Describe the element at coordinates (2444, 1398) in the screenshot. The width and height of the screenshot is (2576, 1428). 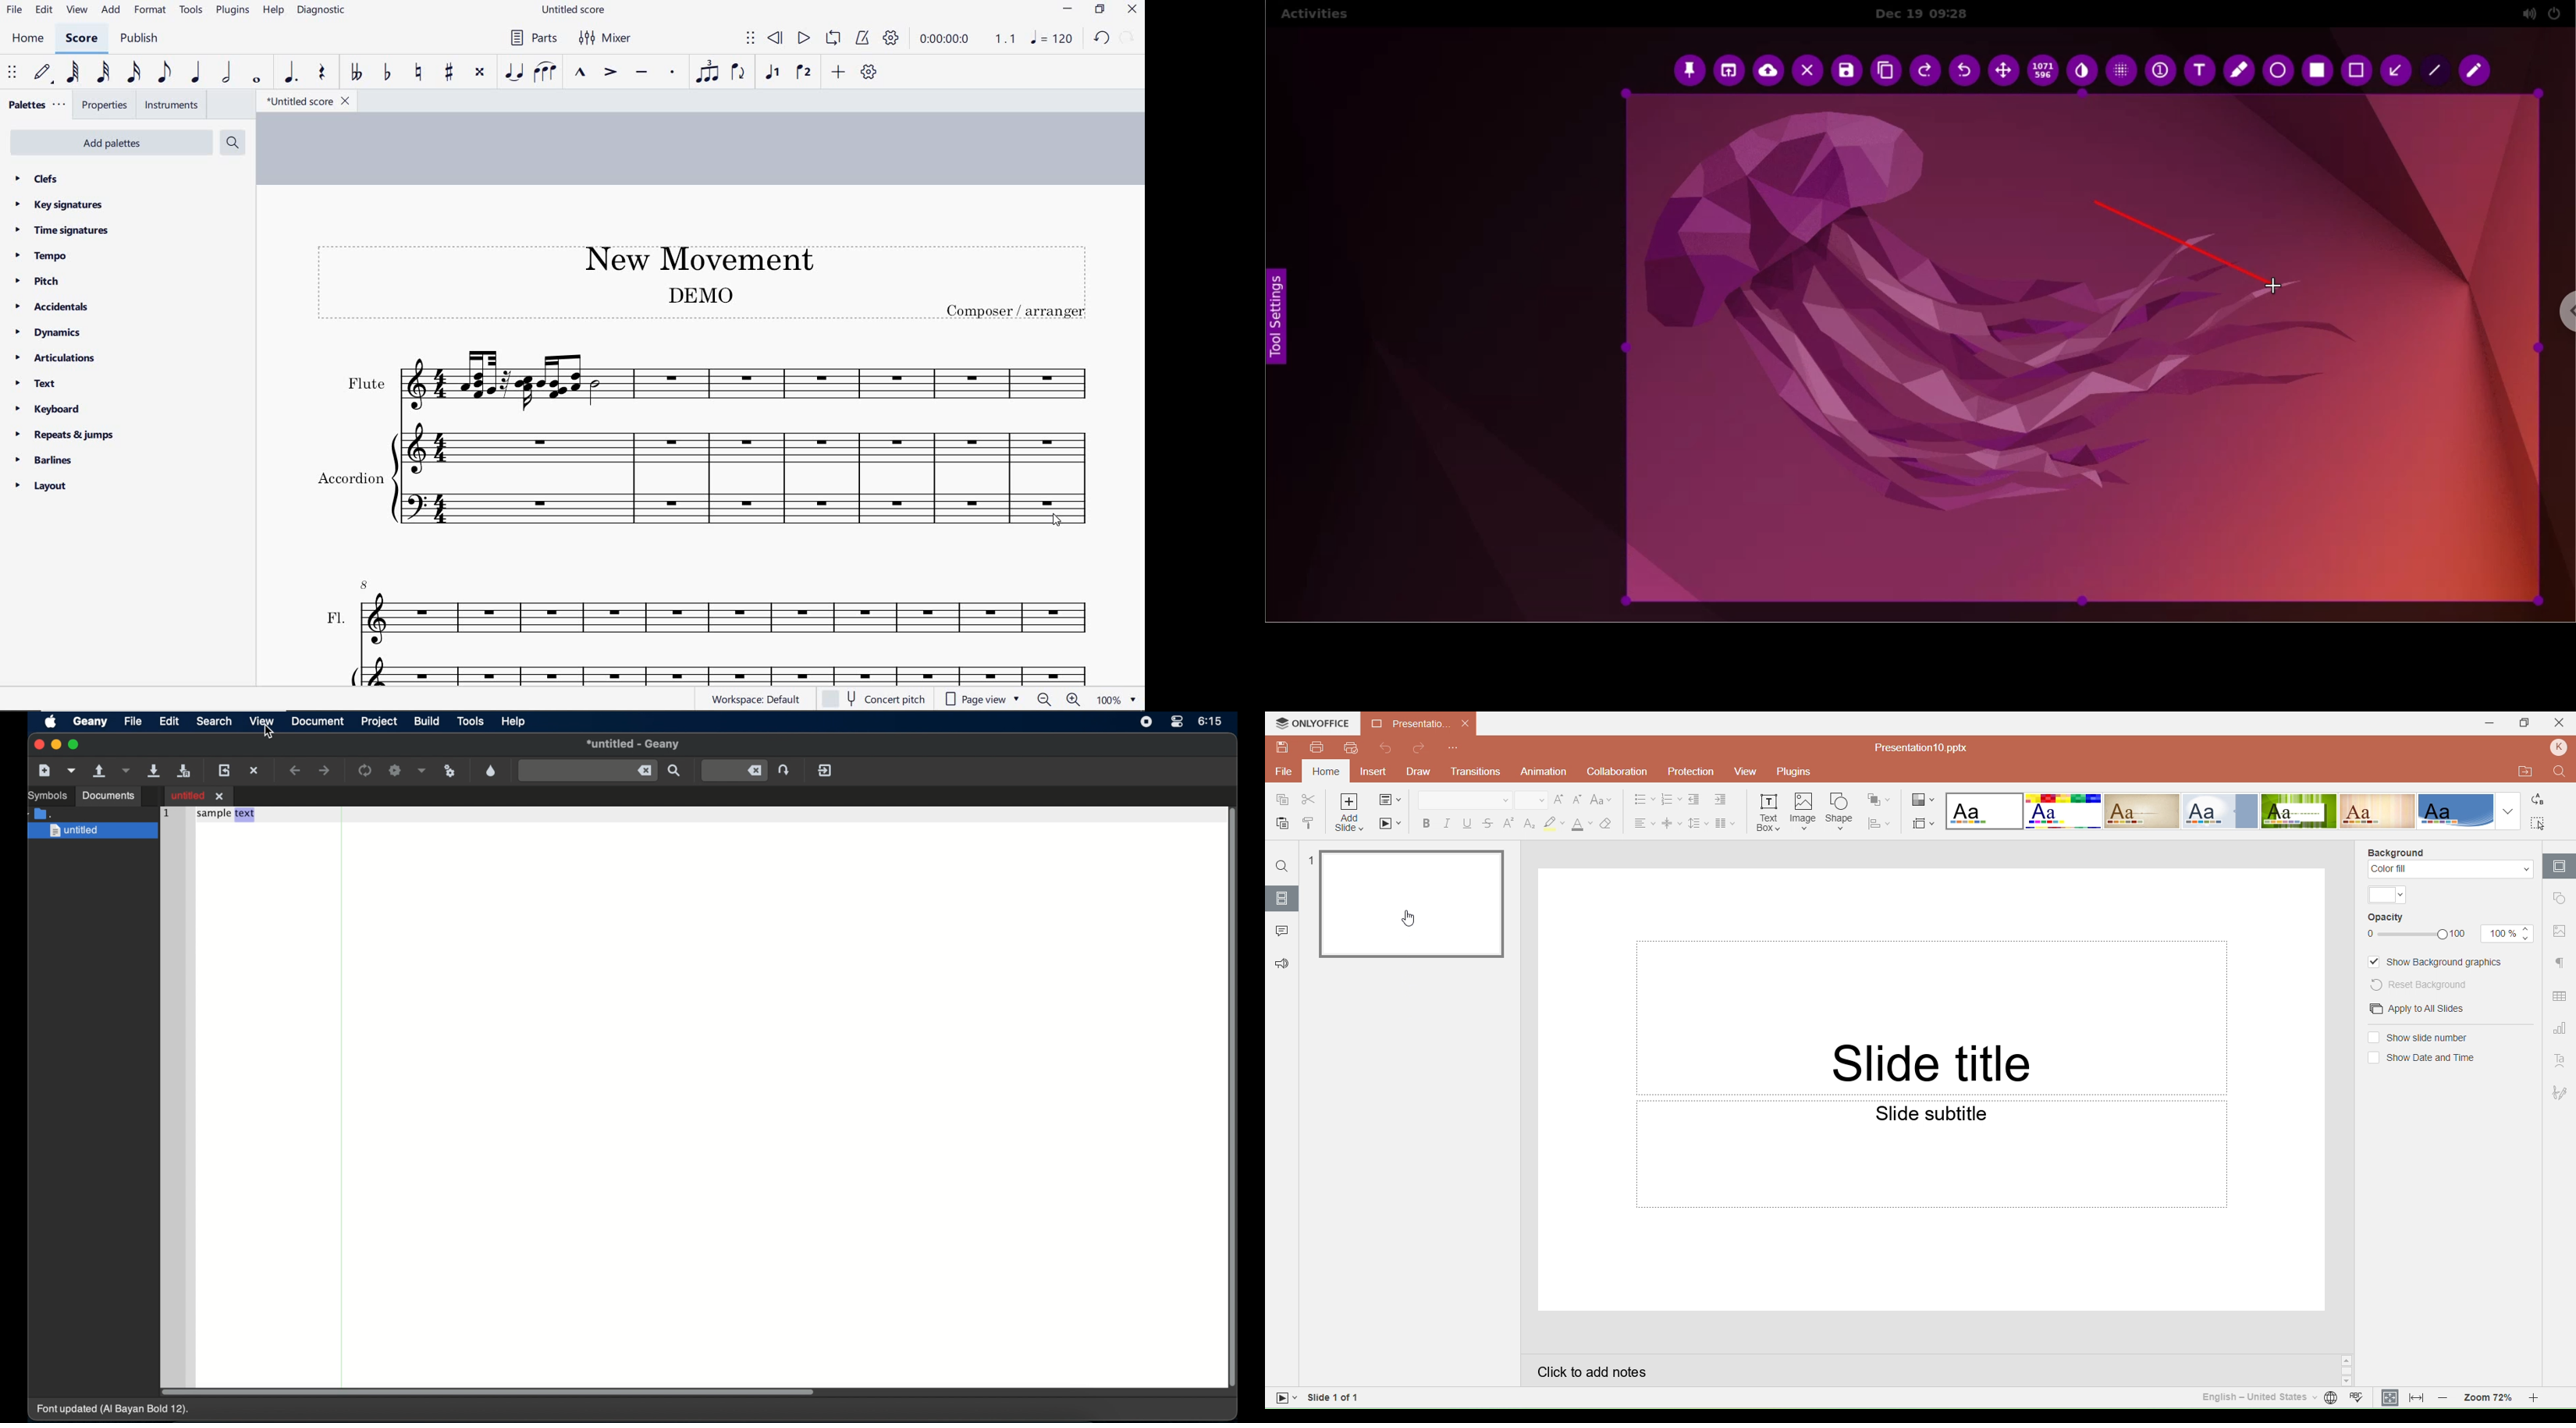
I see `Zoom out` at that location.